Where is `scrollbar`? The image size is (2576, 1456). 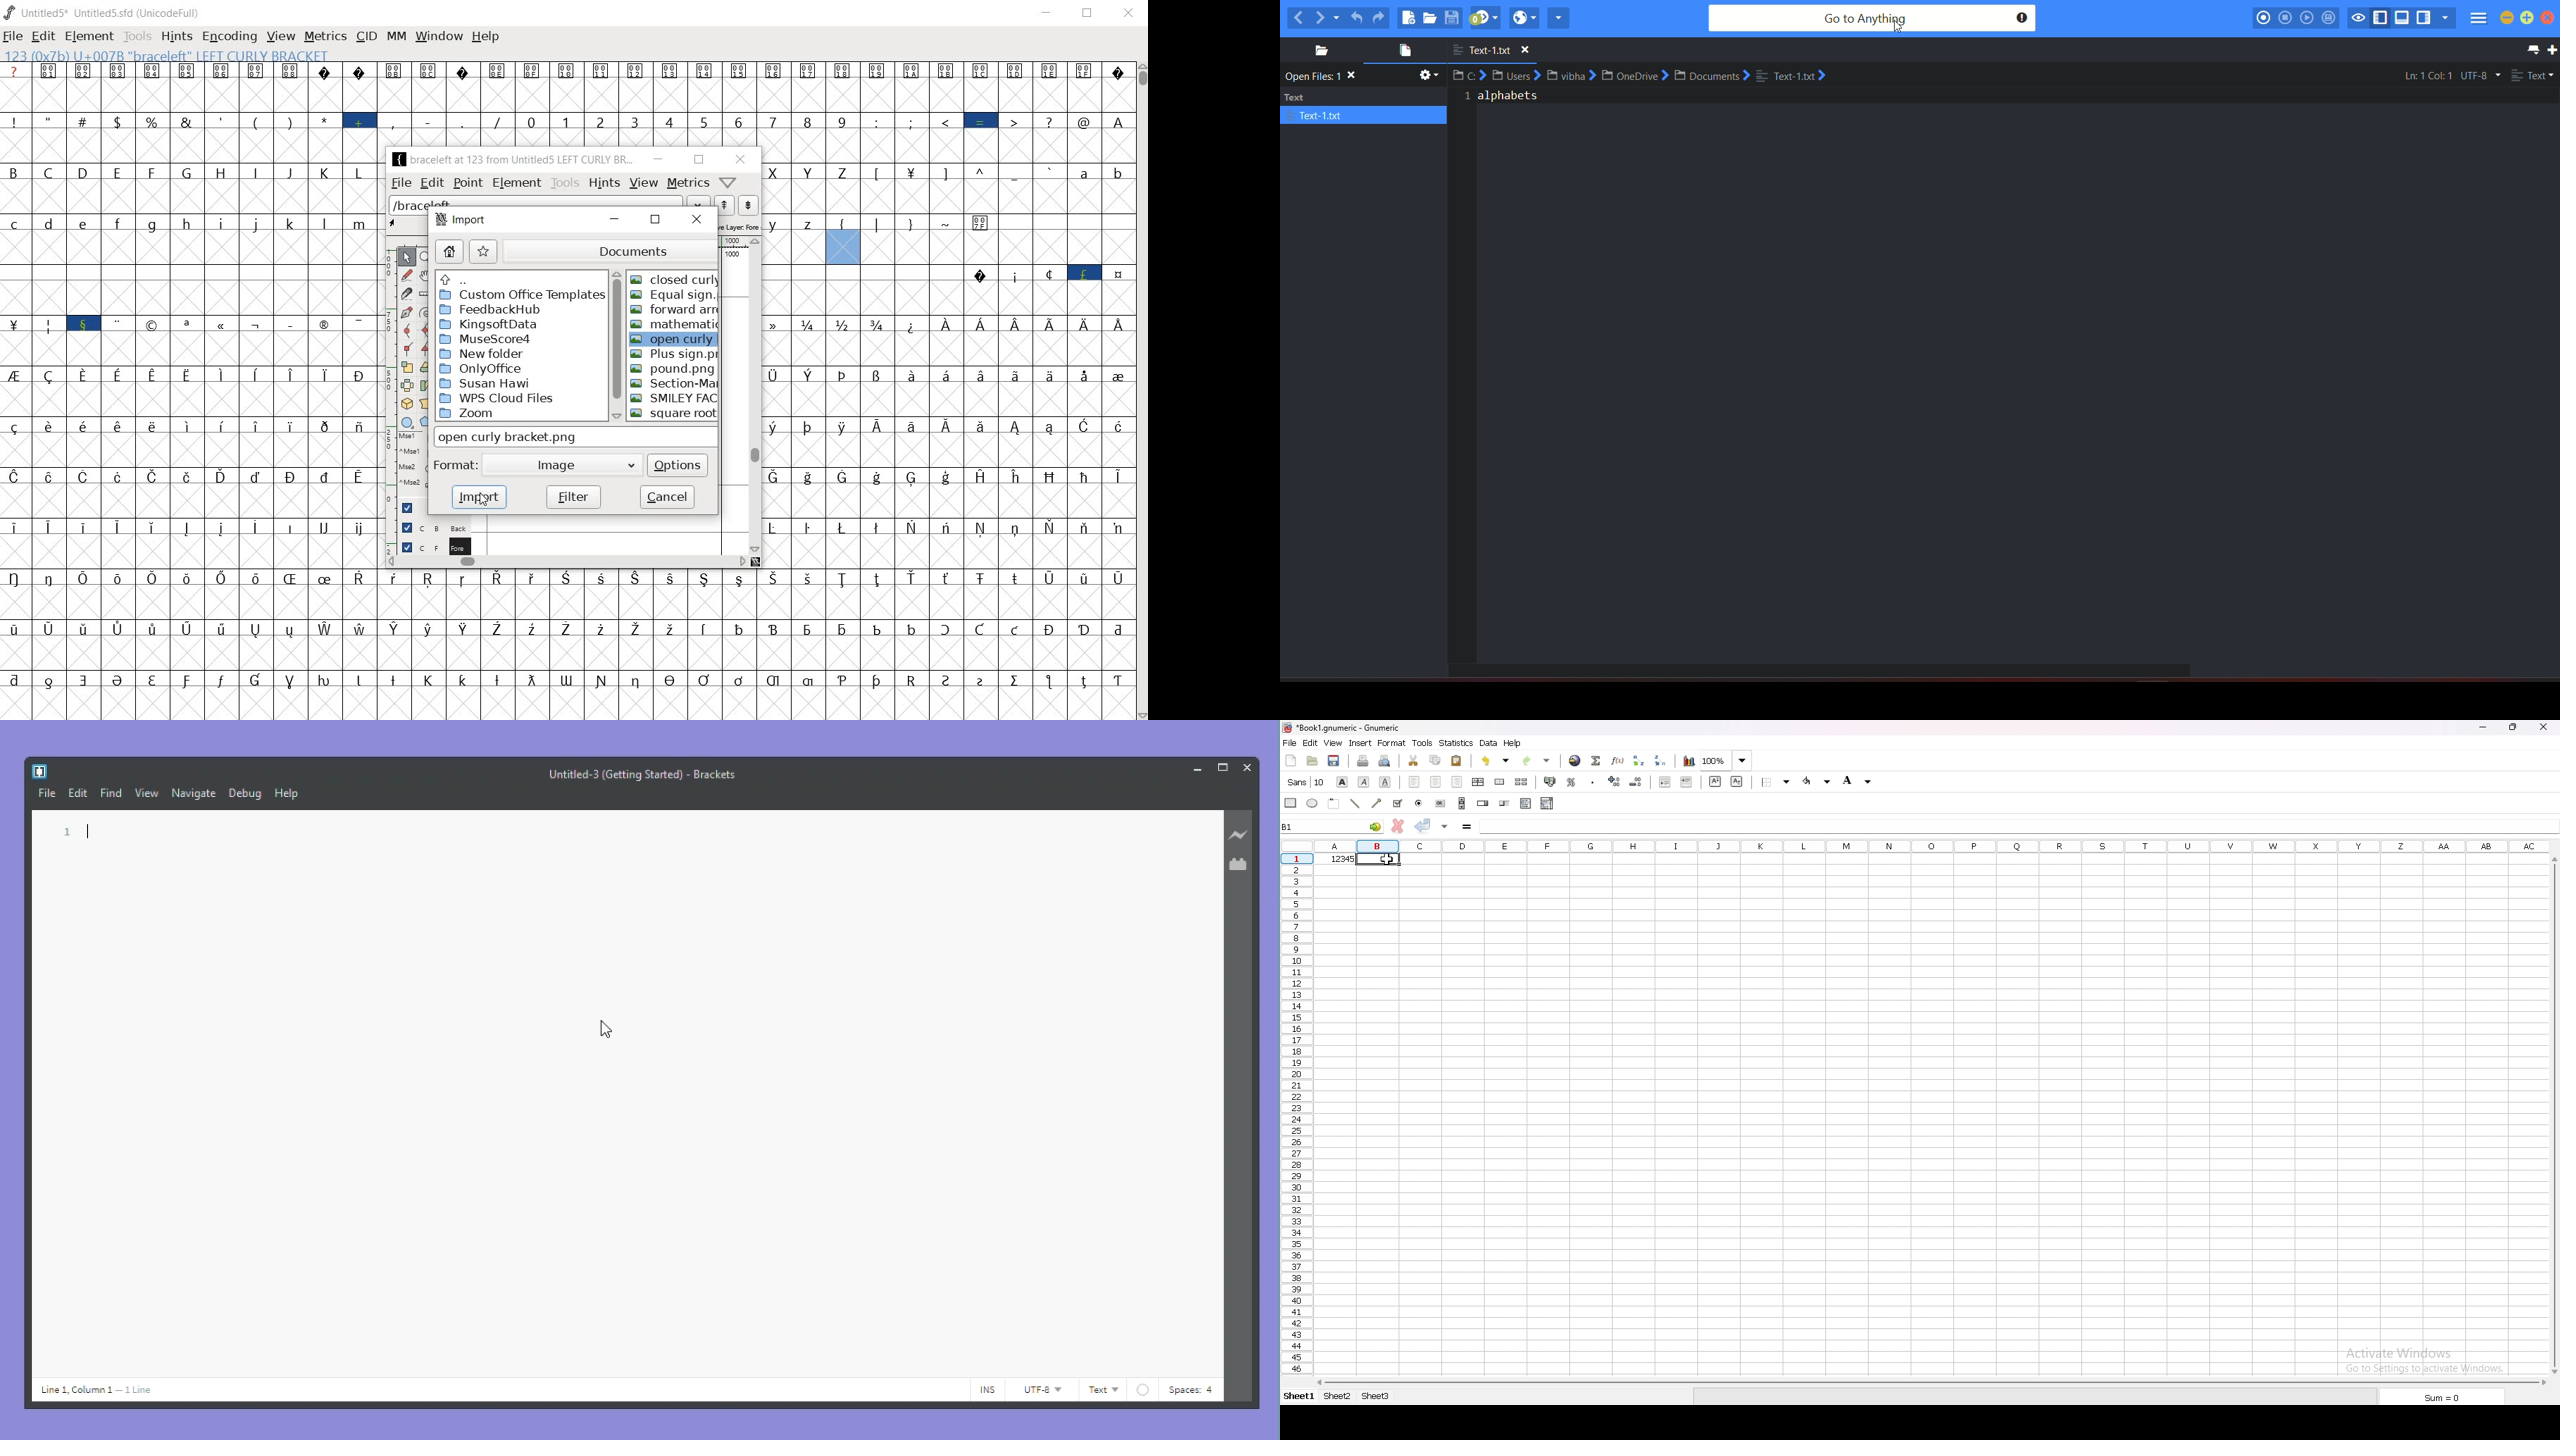
scrollbar is located at coordinates (1141, 390).